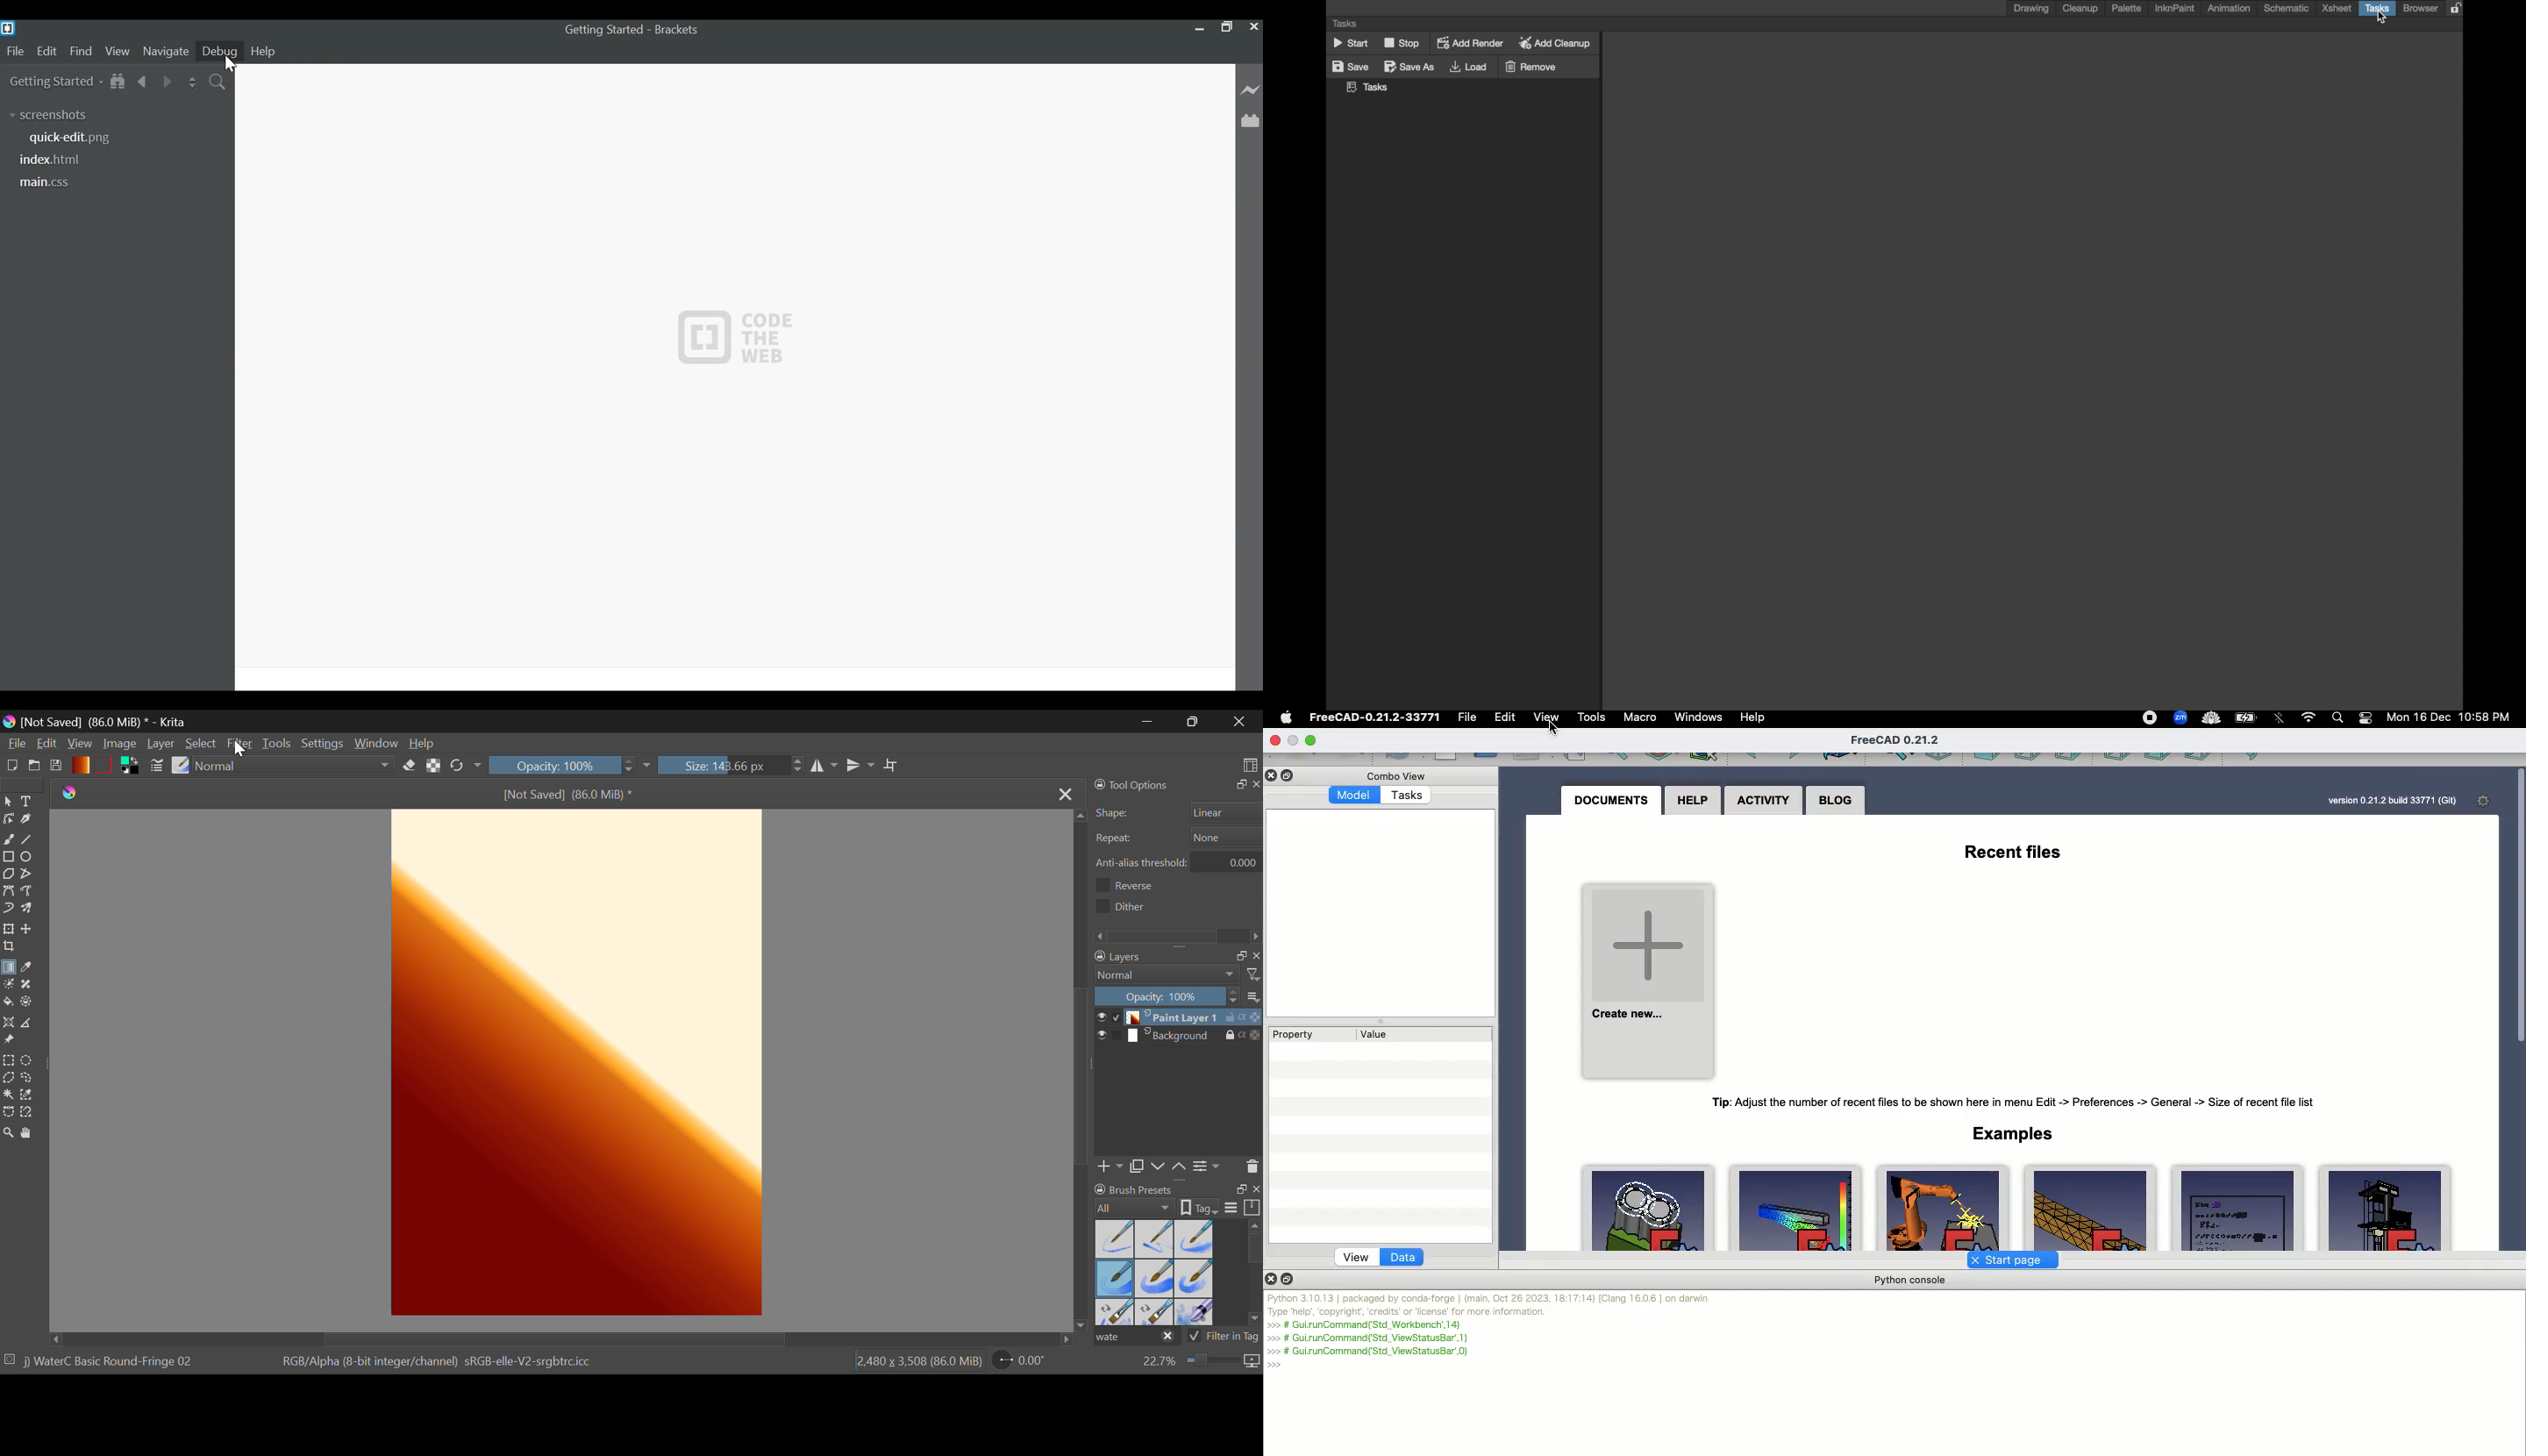 The image size is (2548, 1456). What do you see at coordinates (2008, 1260) in the screenshot?
I see `Start page` at bounding box center [2008, 1260].